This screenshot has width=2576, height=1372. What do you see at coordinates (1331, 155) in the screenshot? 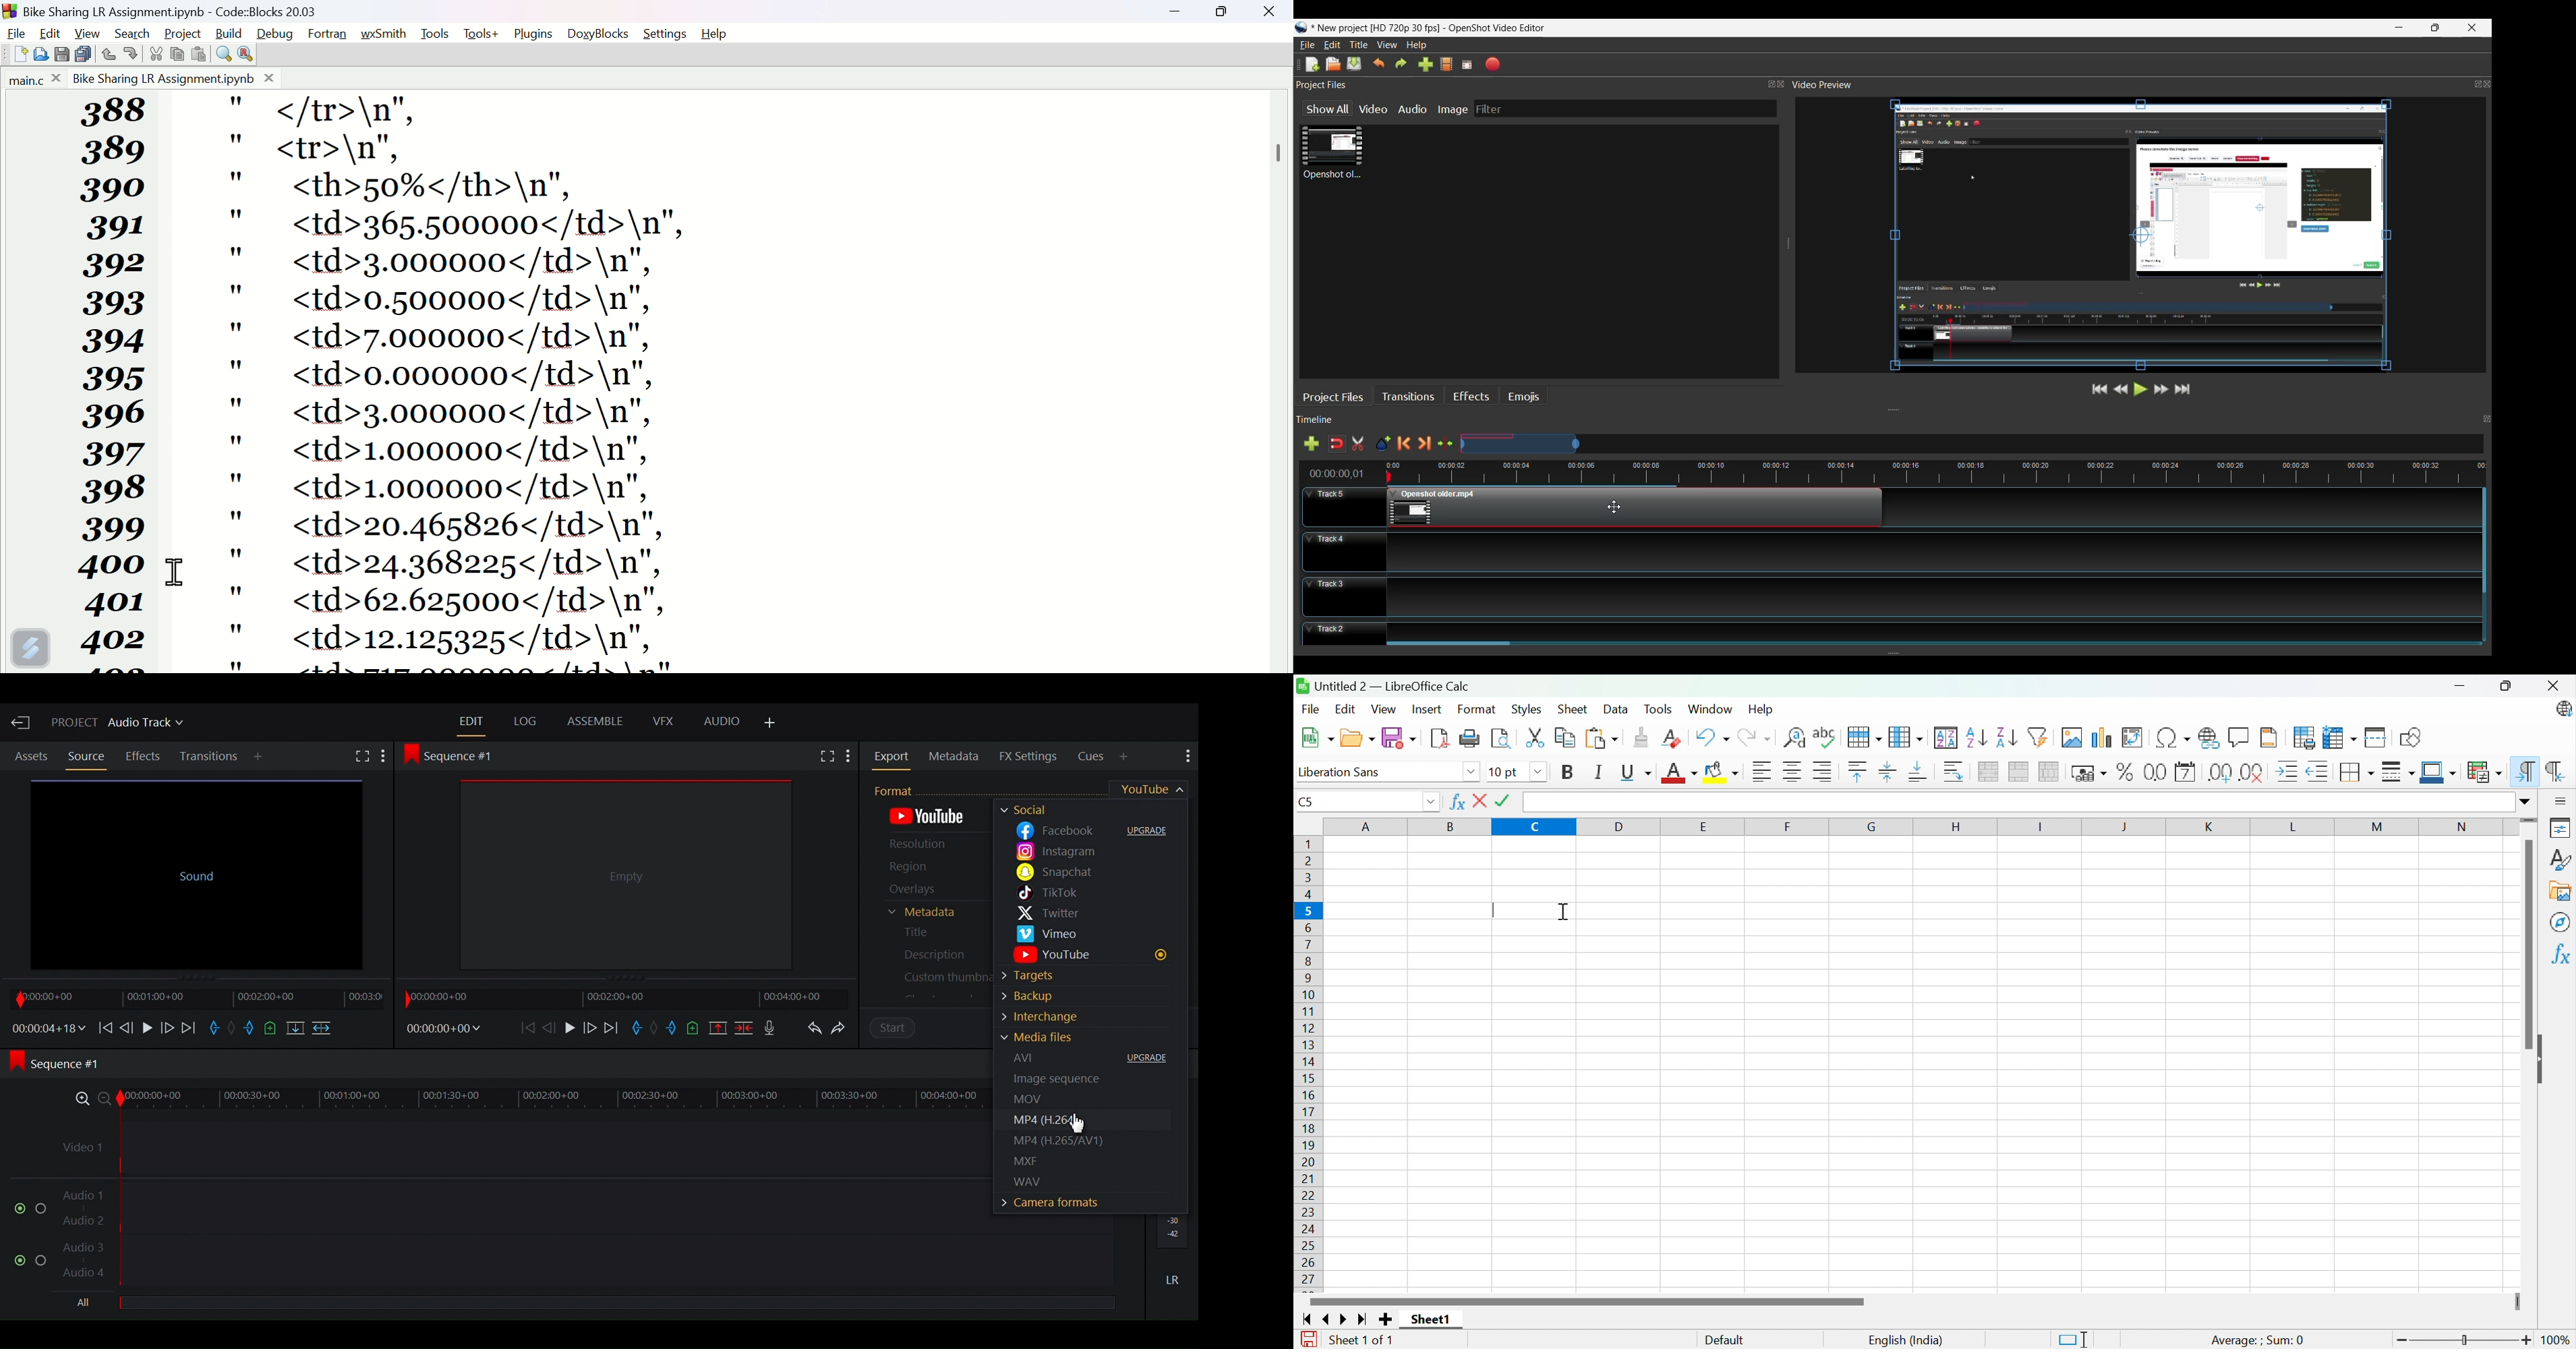
I see `Clip` at bounding box center [1331, 155].